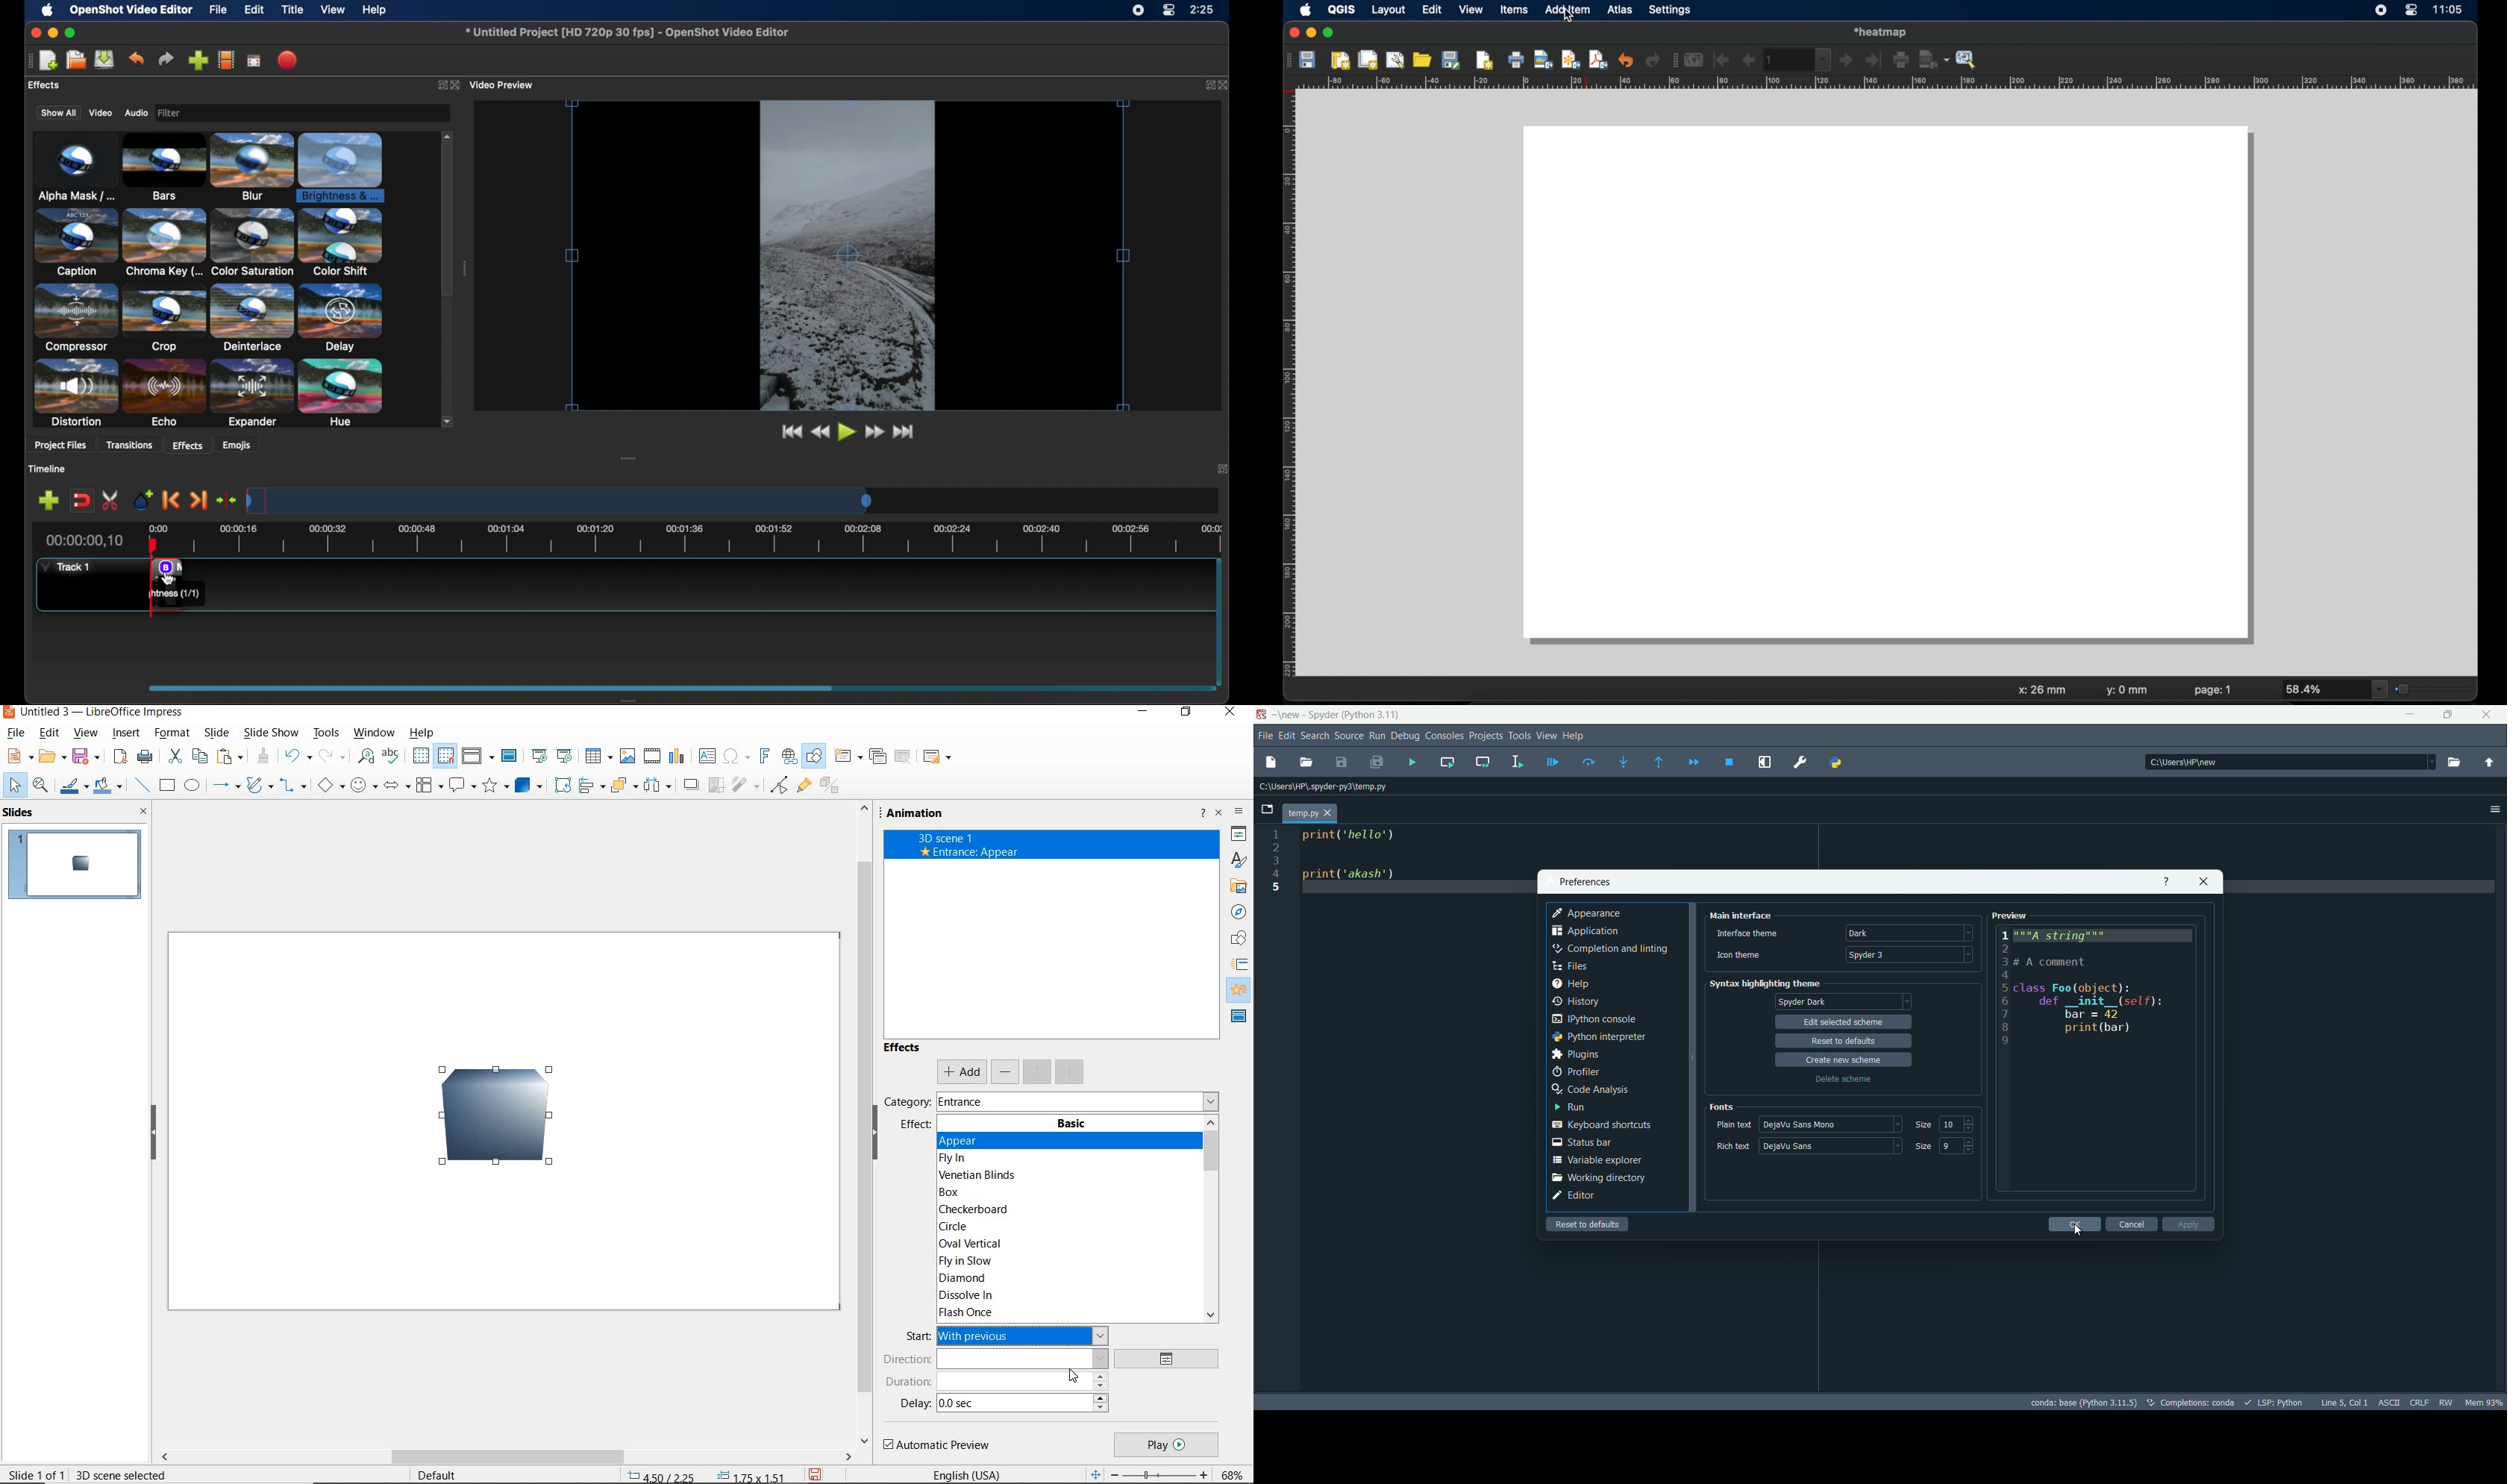 This screenshot has width=2520, height=1484. I want to click on display grid, so click(420, 755).